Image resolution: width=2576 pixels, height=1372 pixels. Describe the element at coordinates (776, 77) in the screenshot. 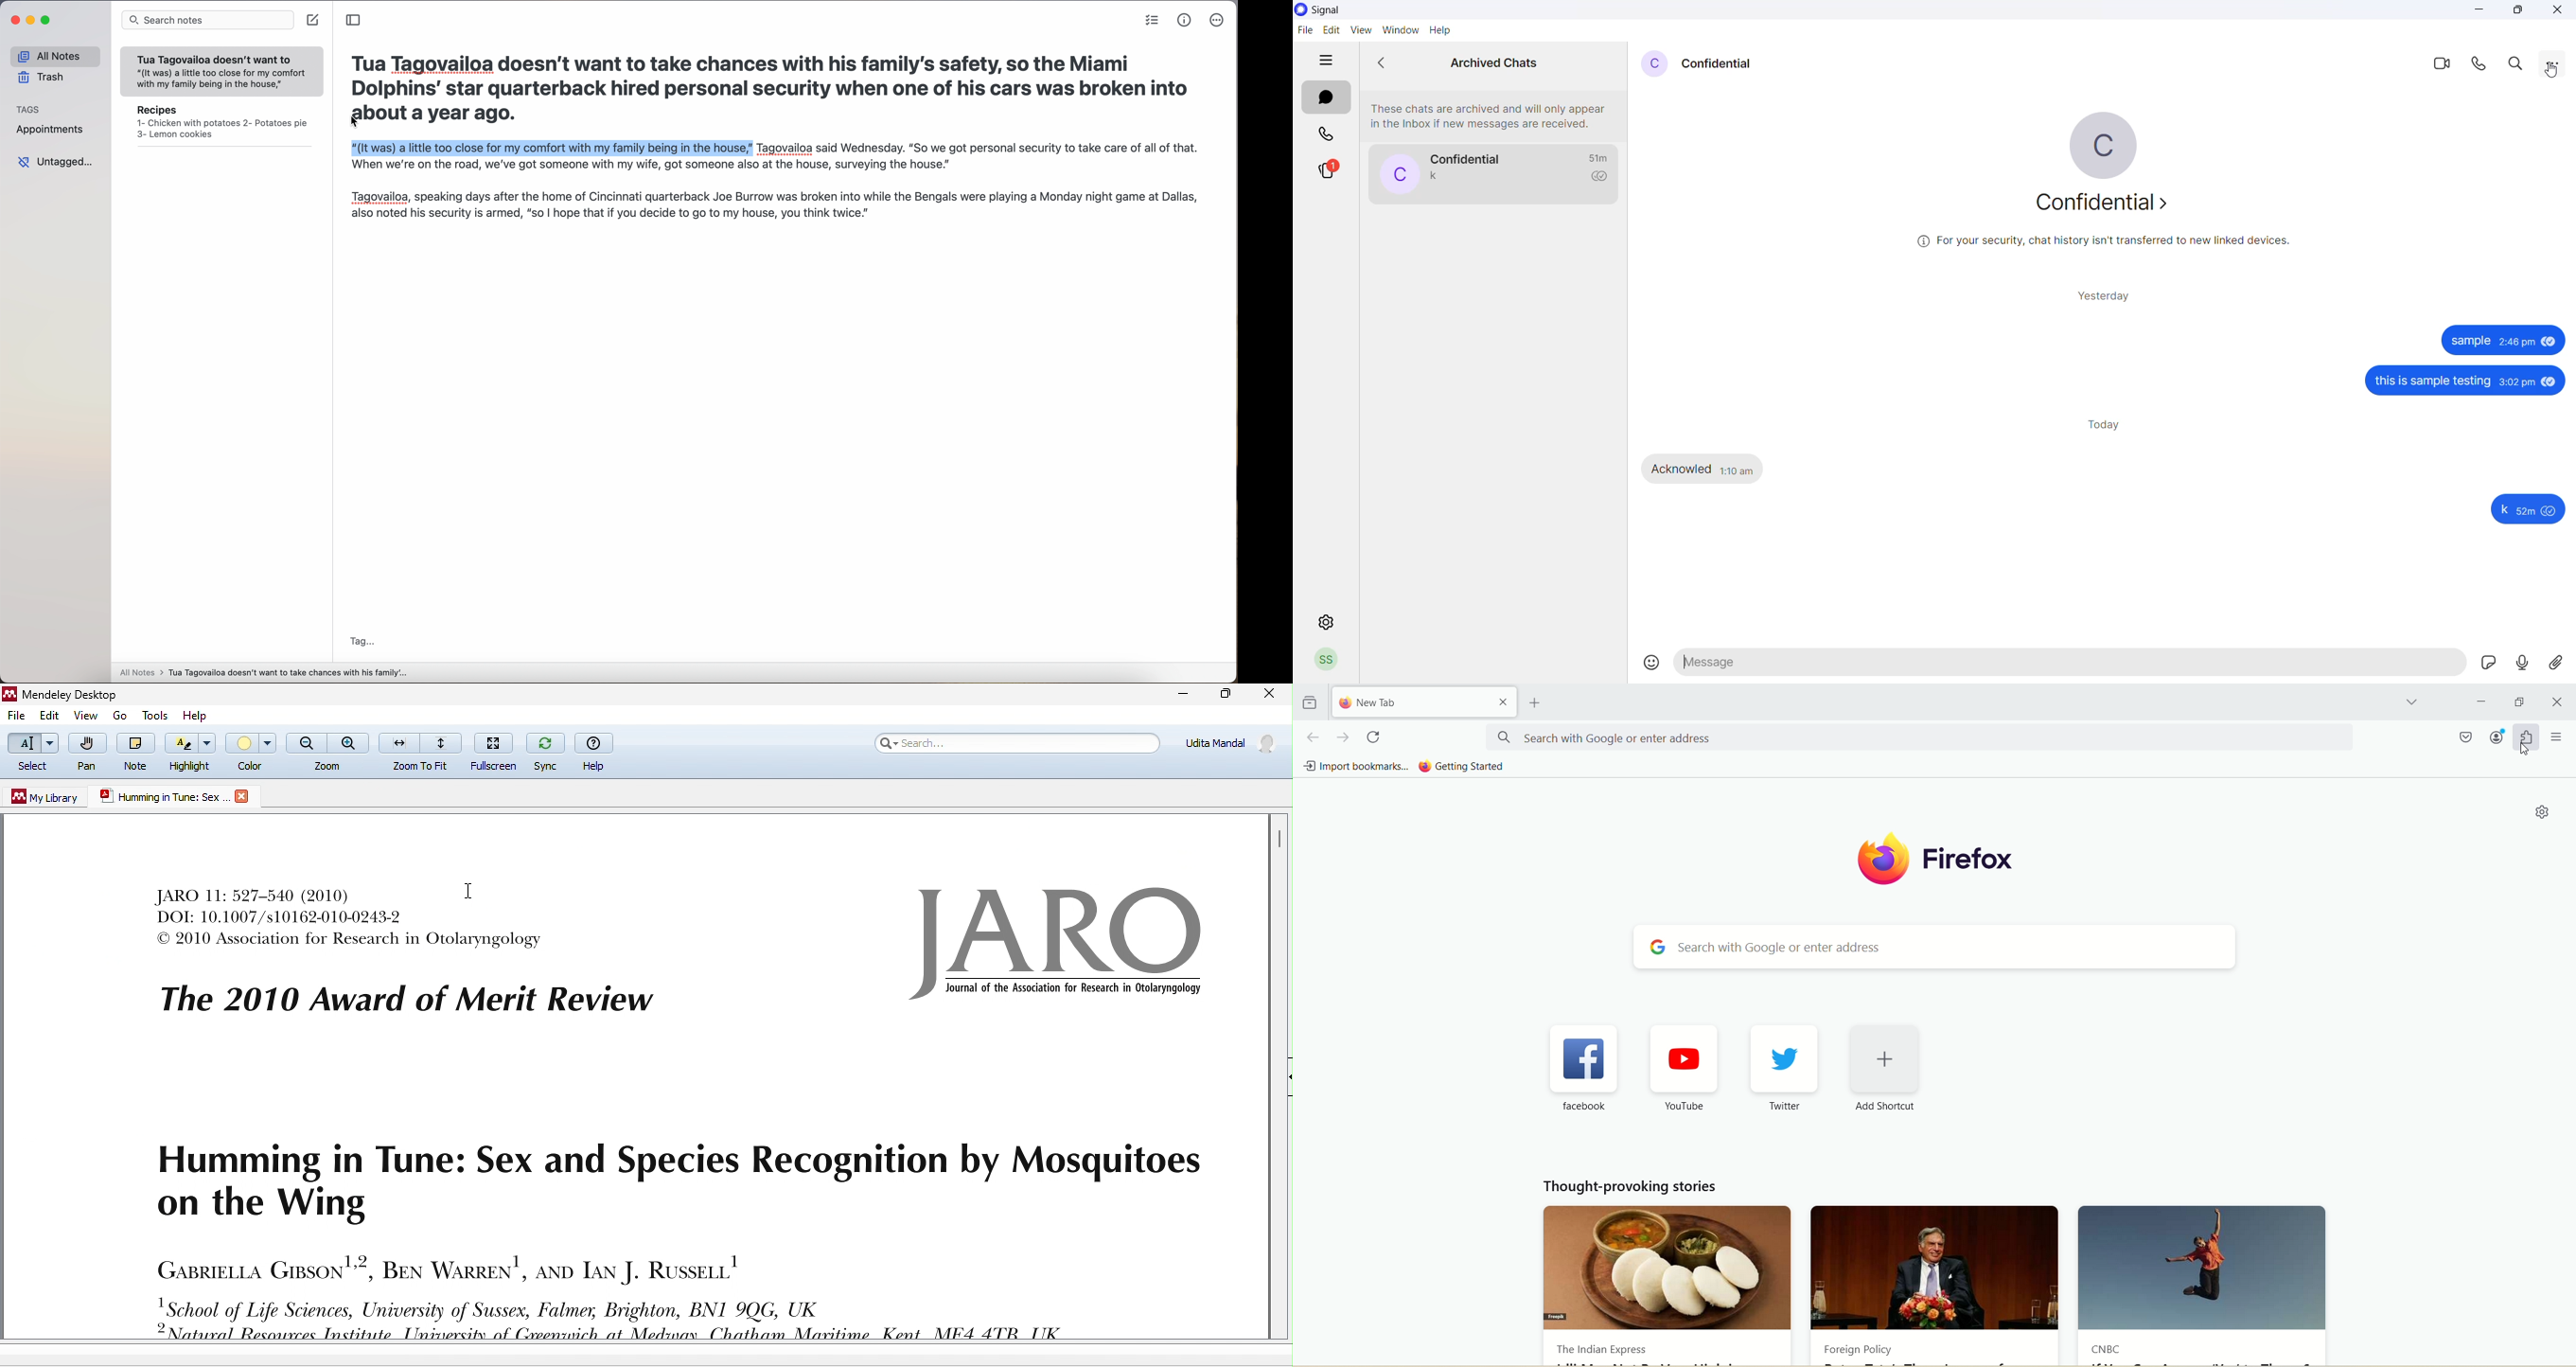

I see `title: Tua Tagovailoa doesn't want to take chances with his family's safety` at that location.